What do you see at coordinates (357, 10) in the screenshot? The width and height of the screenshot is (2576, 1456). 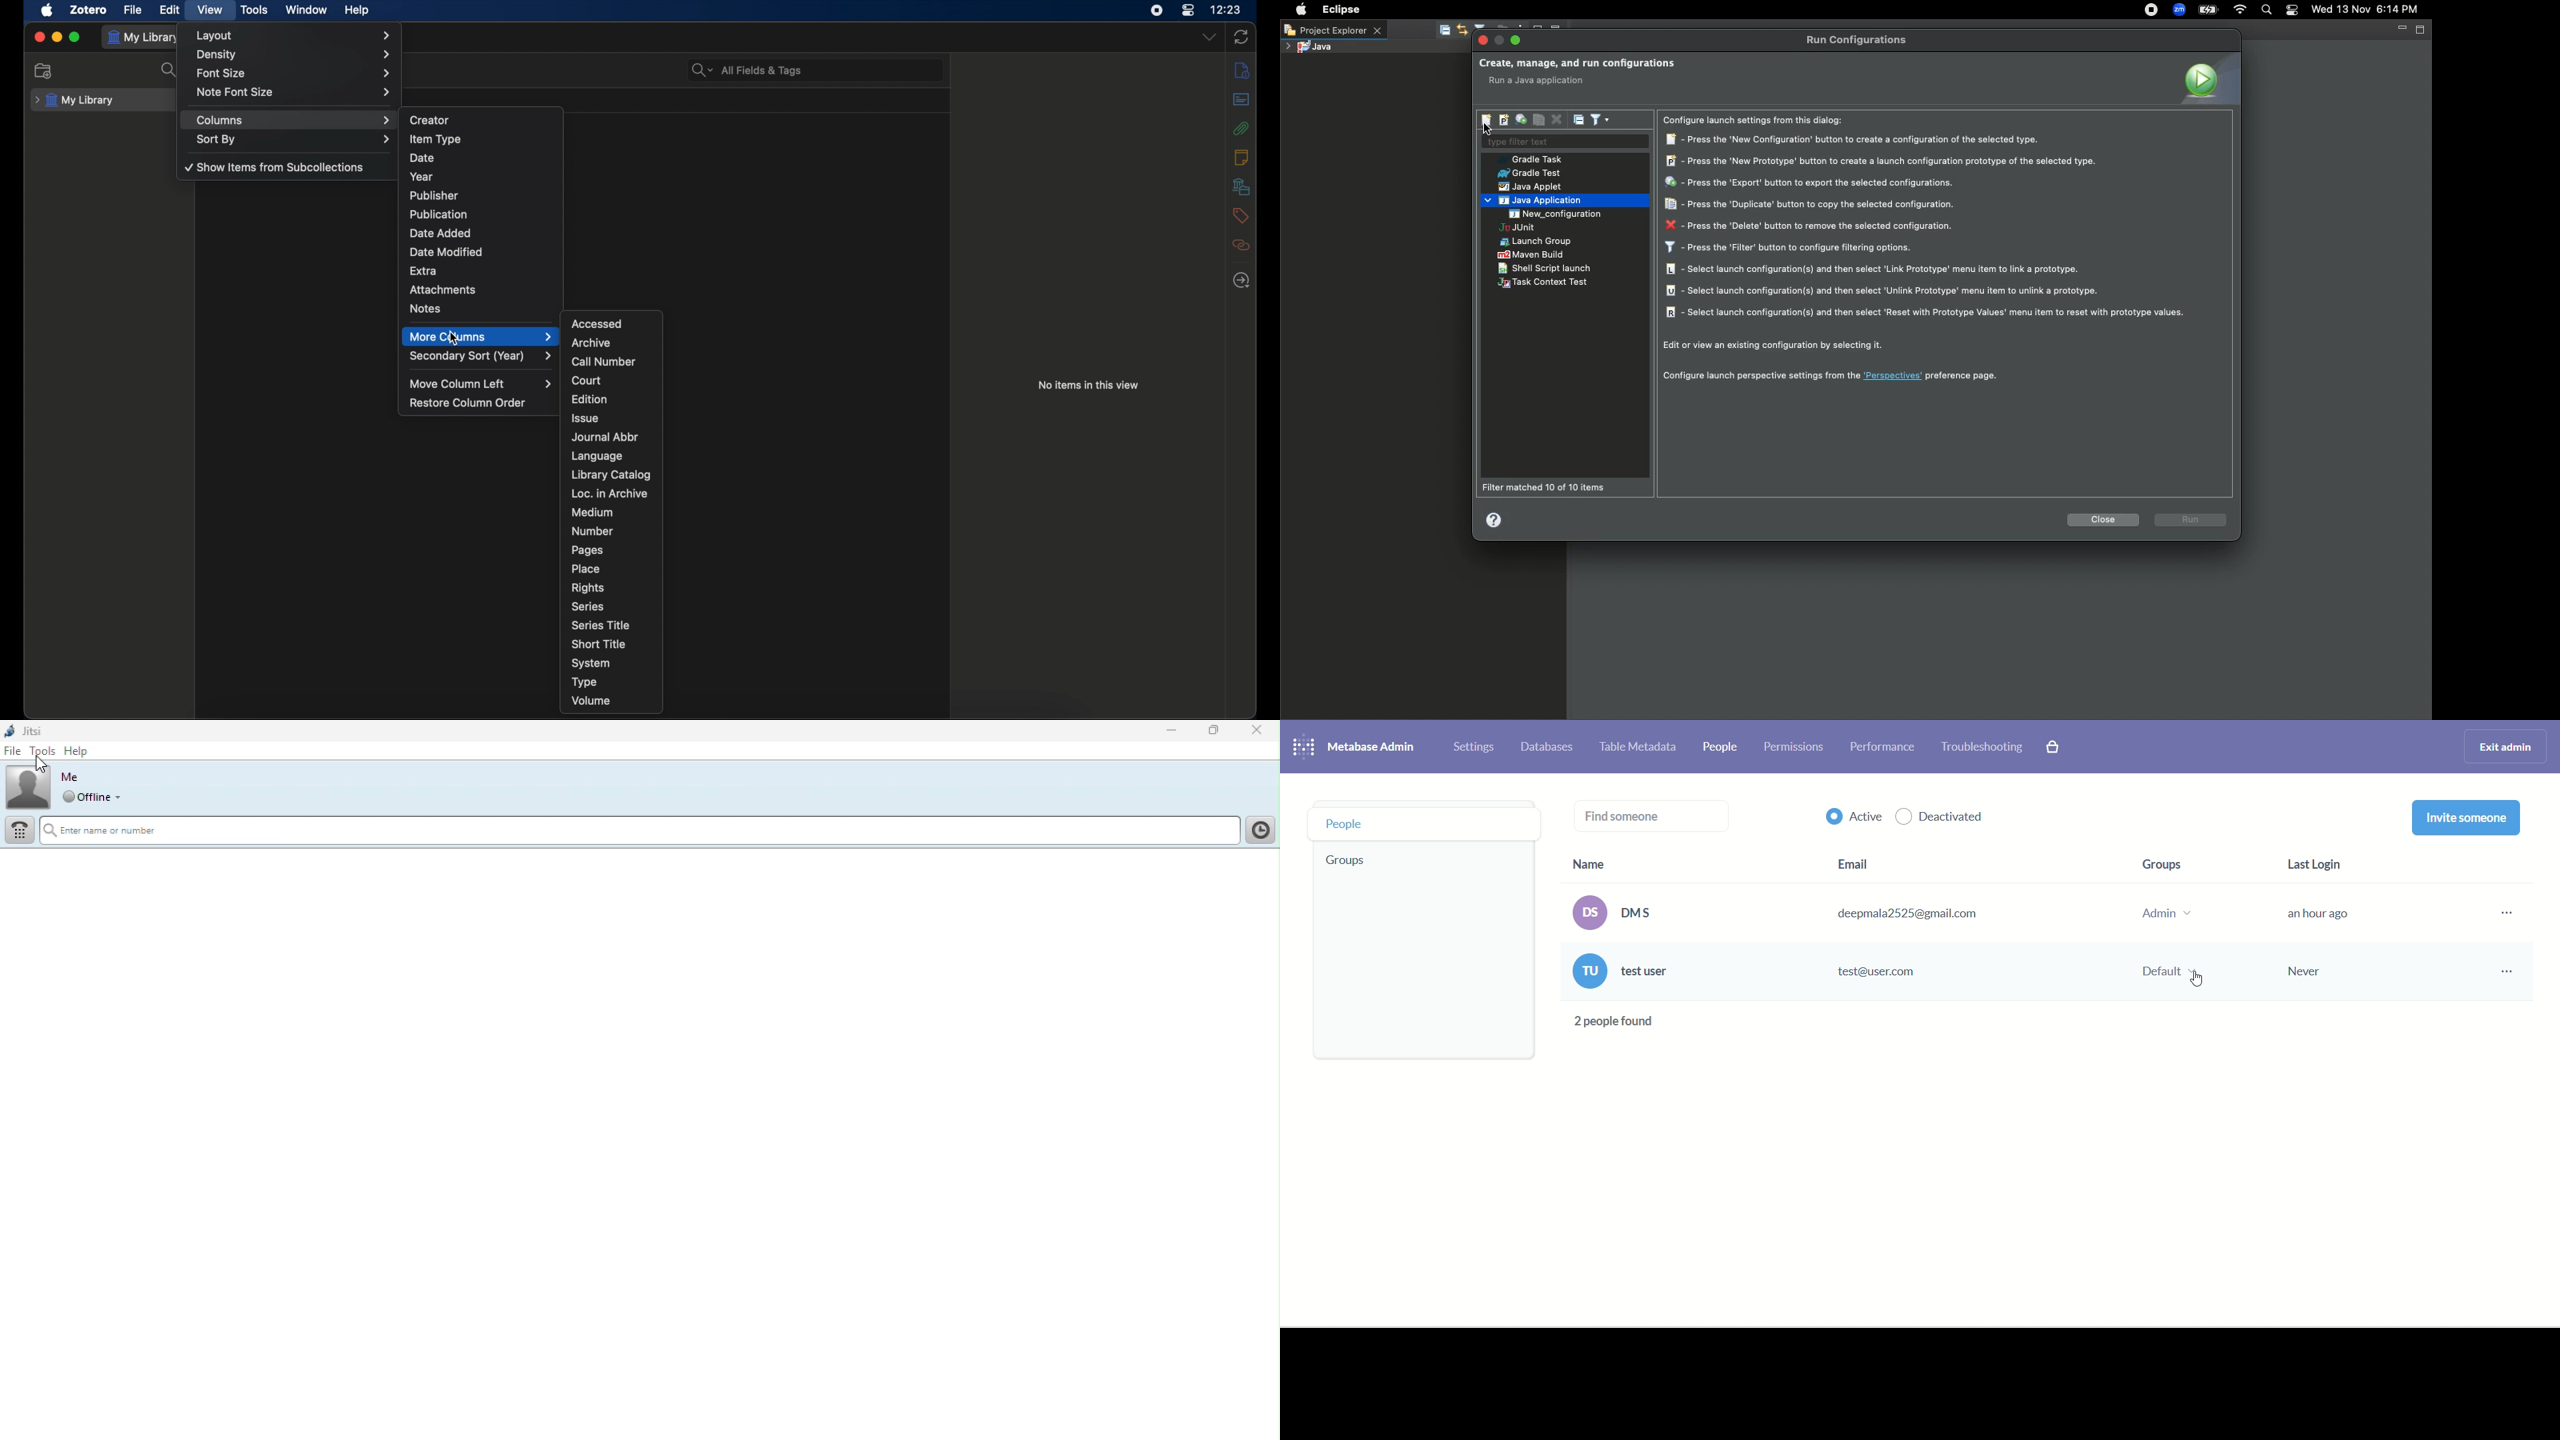 I see `help` at bounding box center [357, 10].